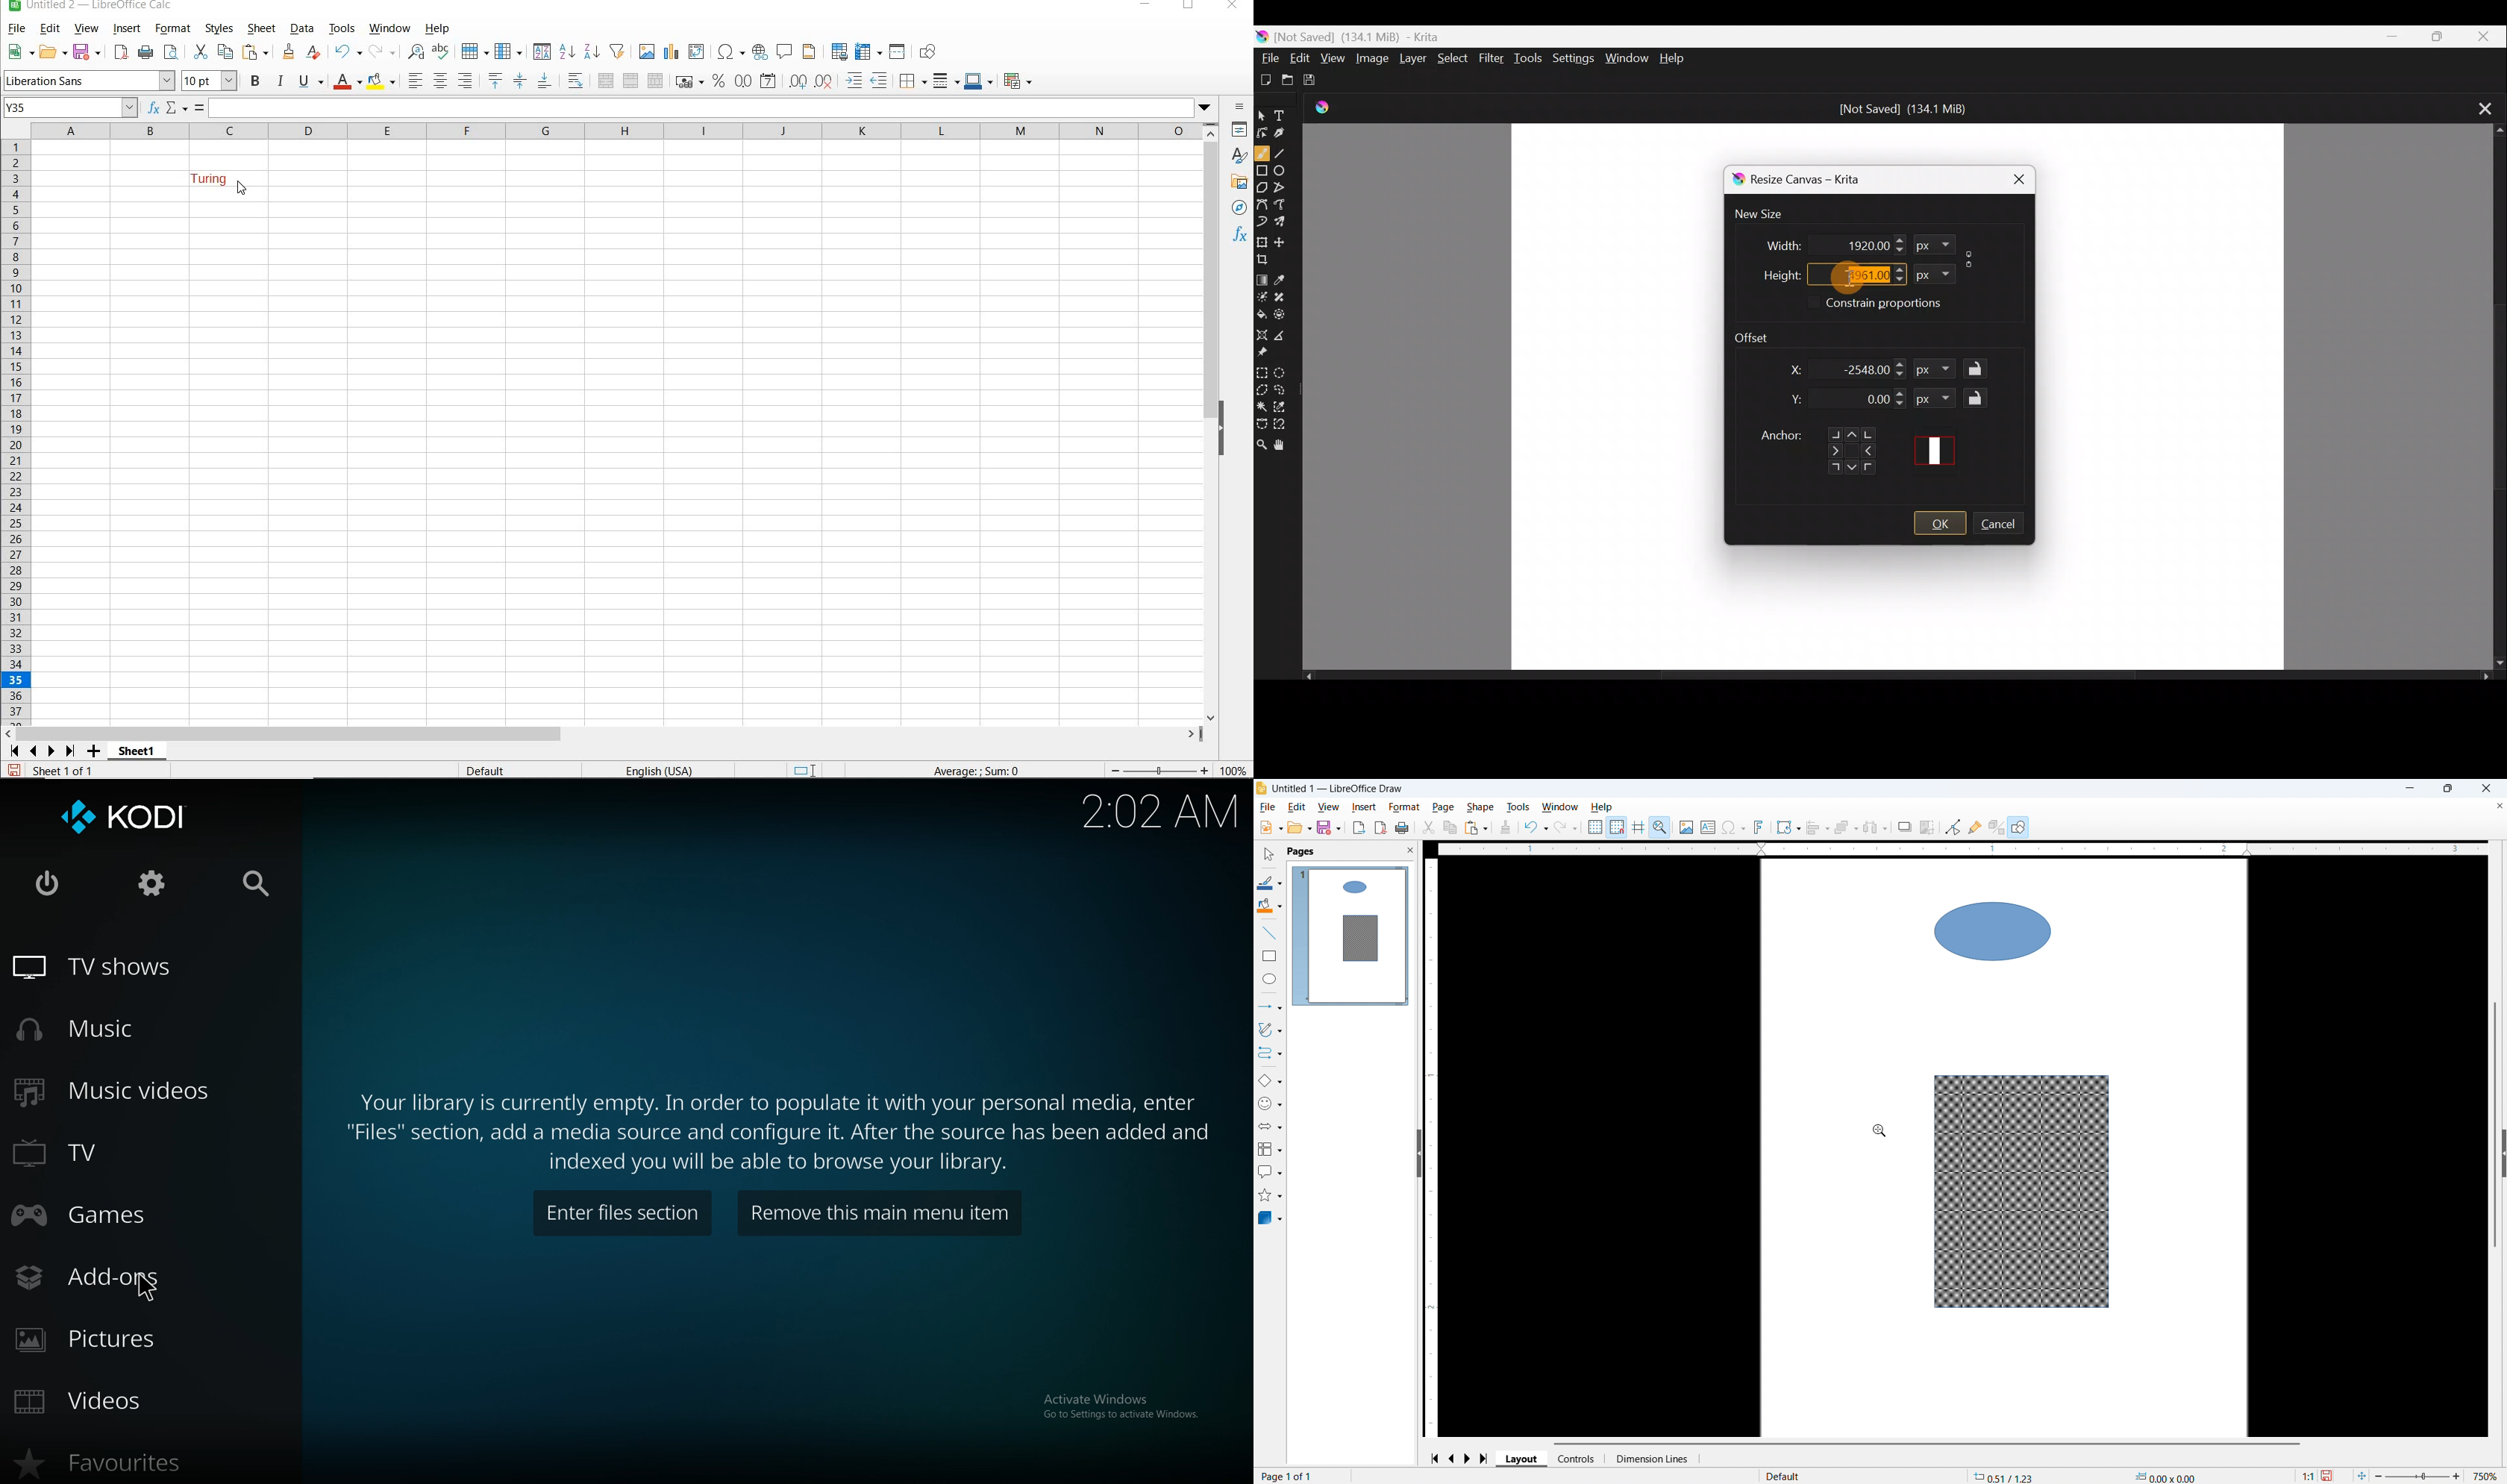 This screenshot has height=1484, width=2520. Describe the element at coordinates (1269, 933) in the screenshot. I see `line` at that location.